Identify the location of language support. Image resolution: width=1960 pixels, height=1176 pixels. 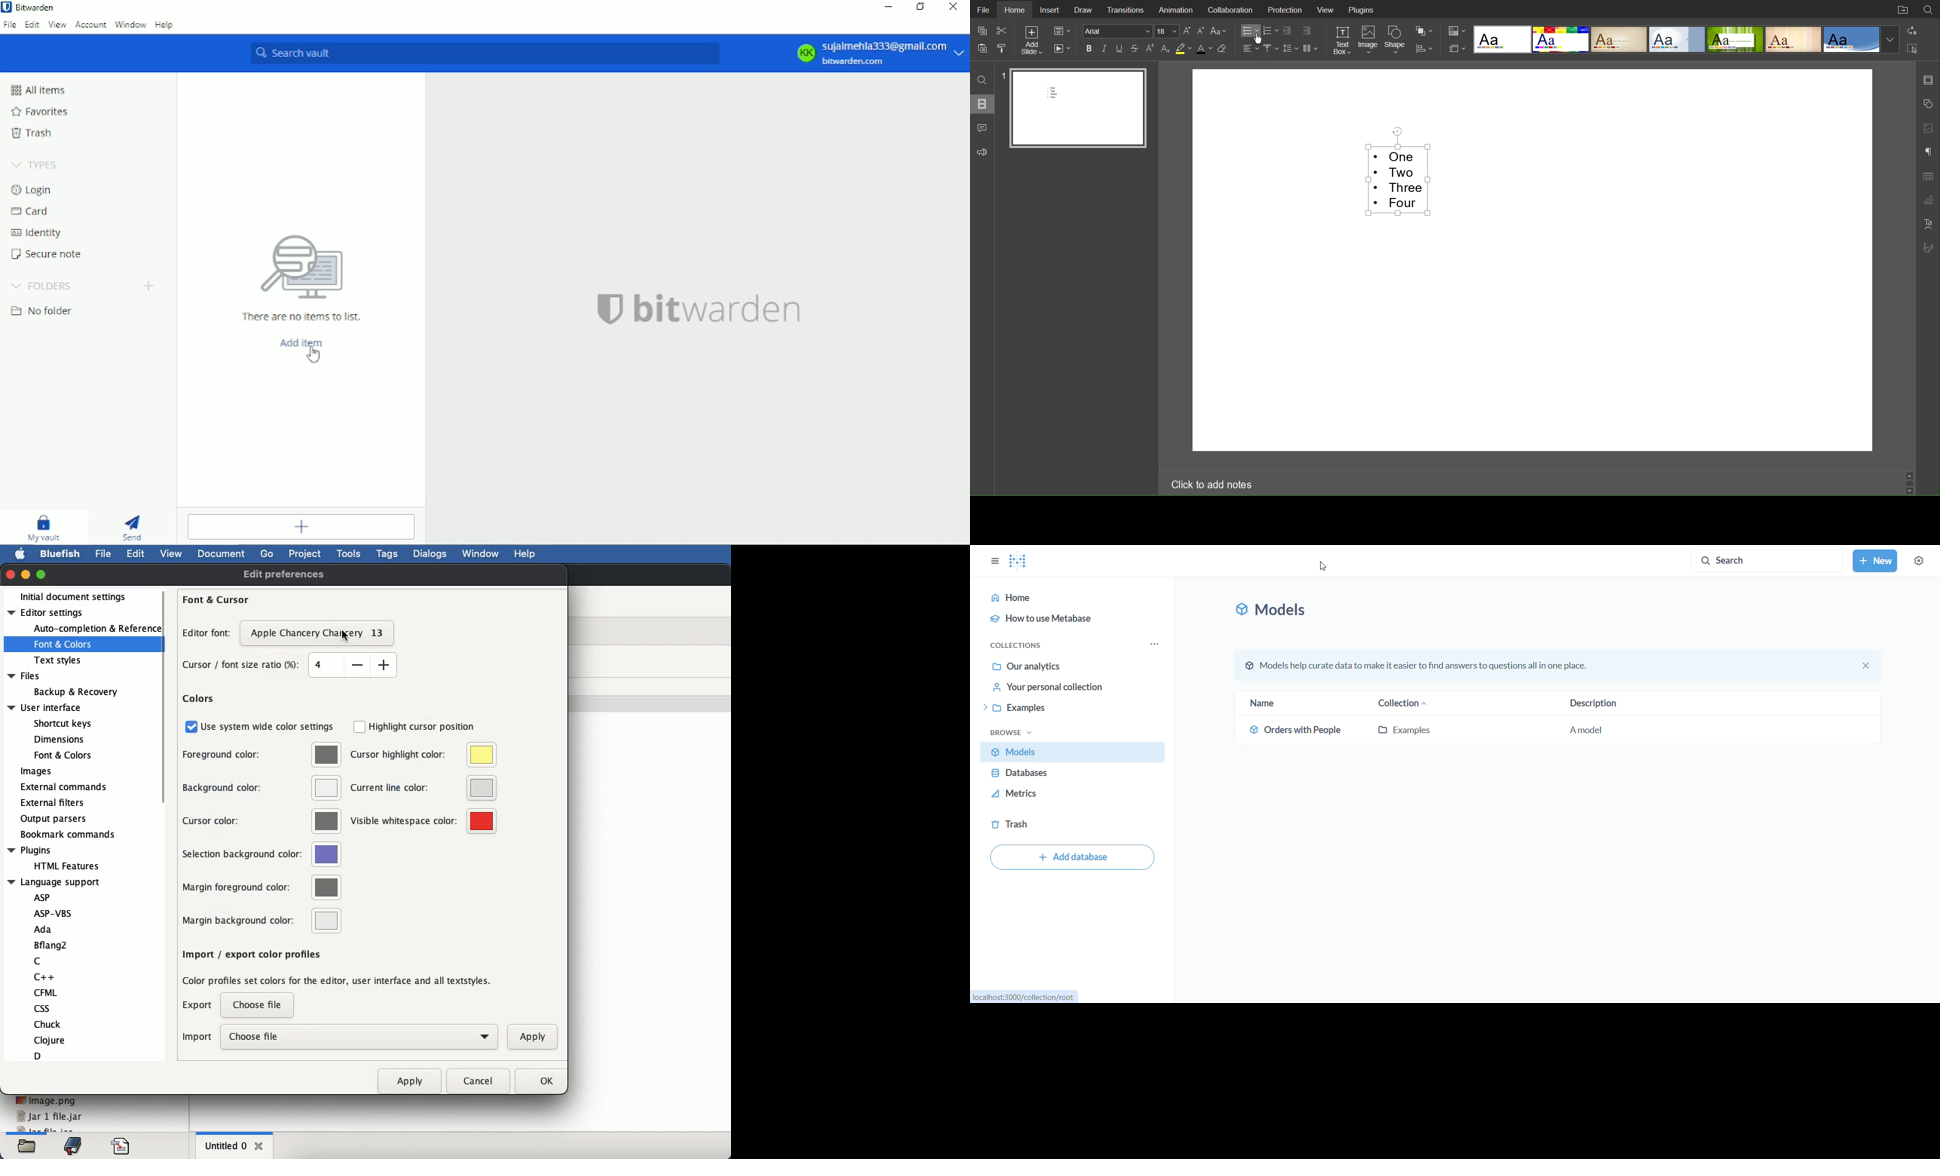
(63, 970).